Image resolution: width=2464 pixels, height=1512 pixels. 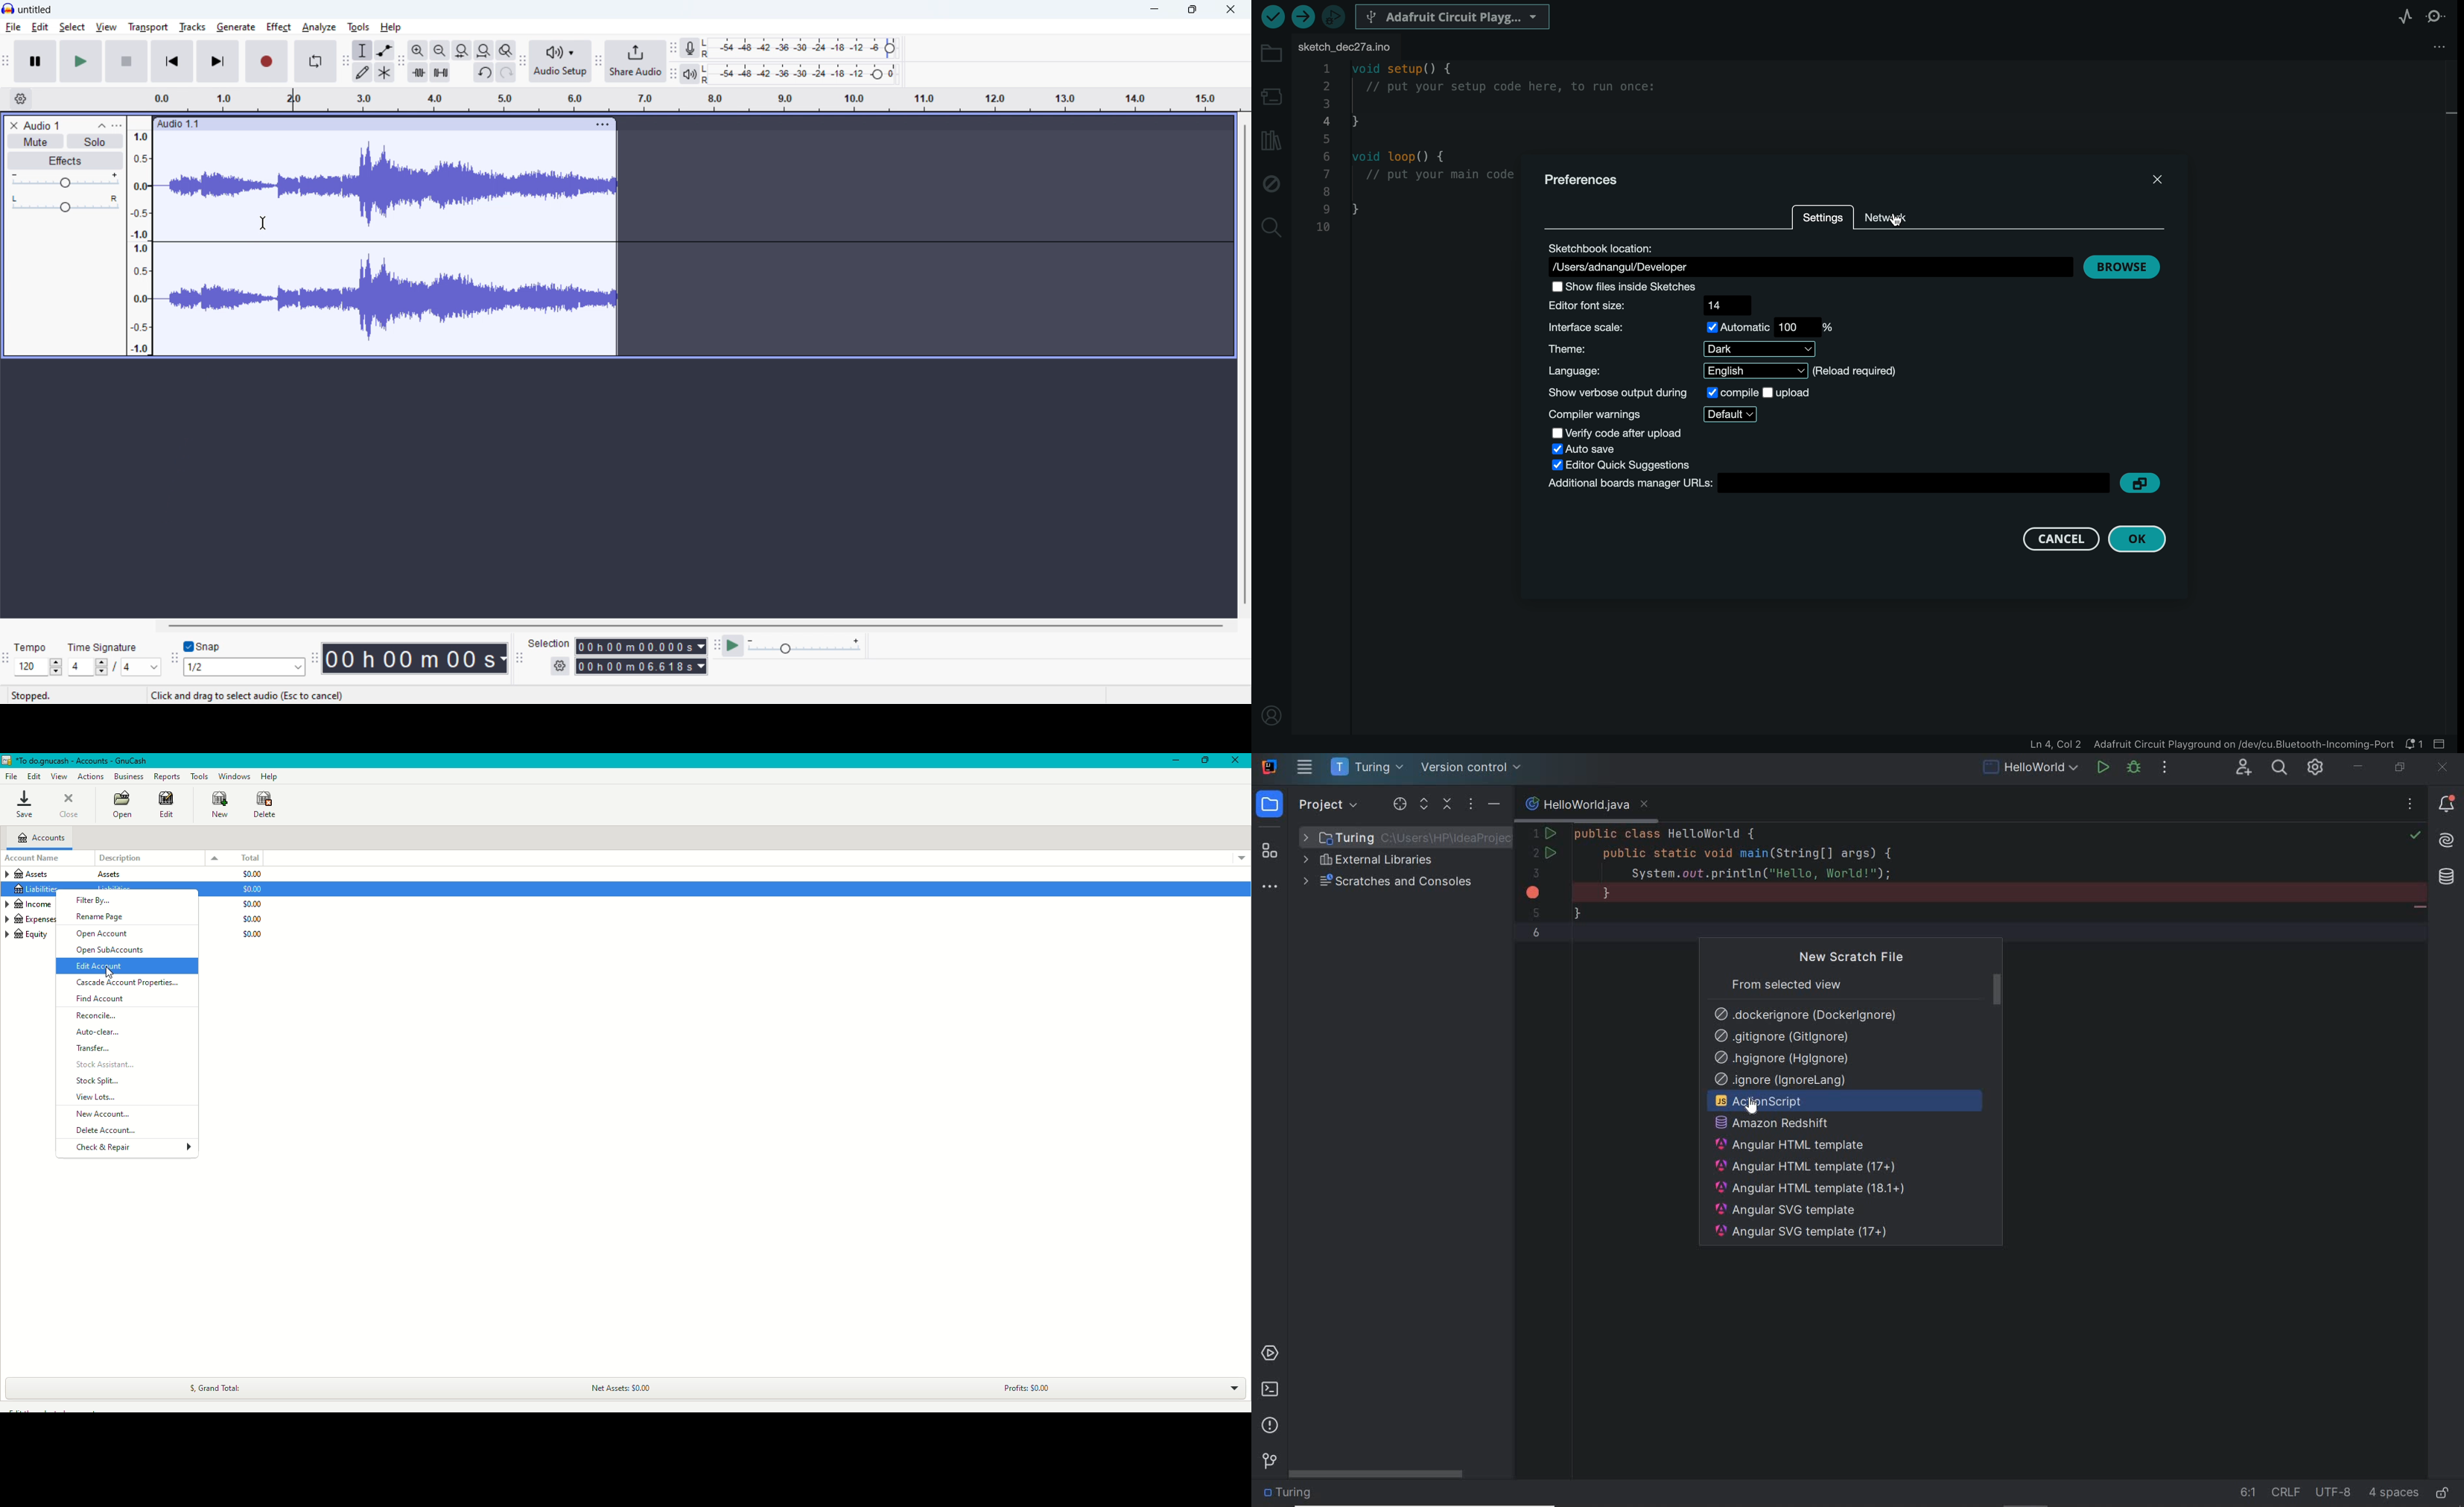 What do you see at coordinates (2156, 177) in the screenshot?
I see `close` at bounding box center [2156, 177].